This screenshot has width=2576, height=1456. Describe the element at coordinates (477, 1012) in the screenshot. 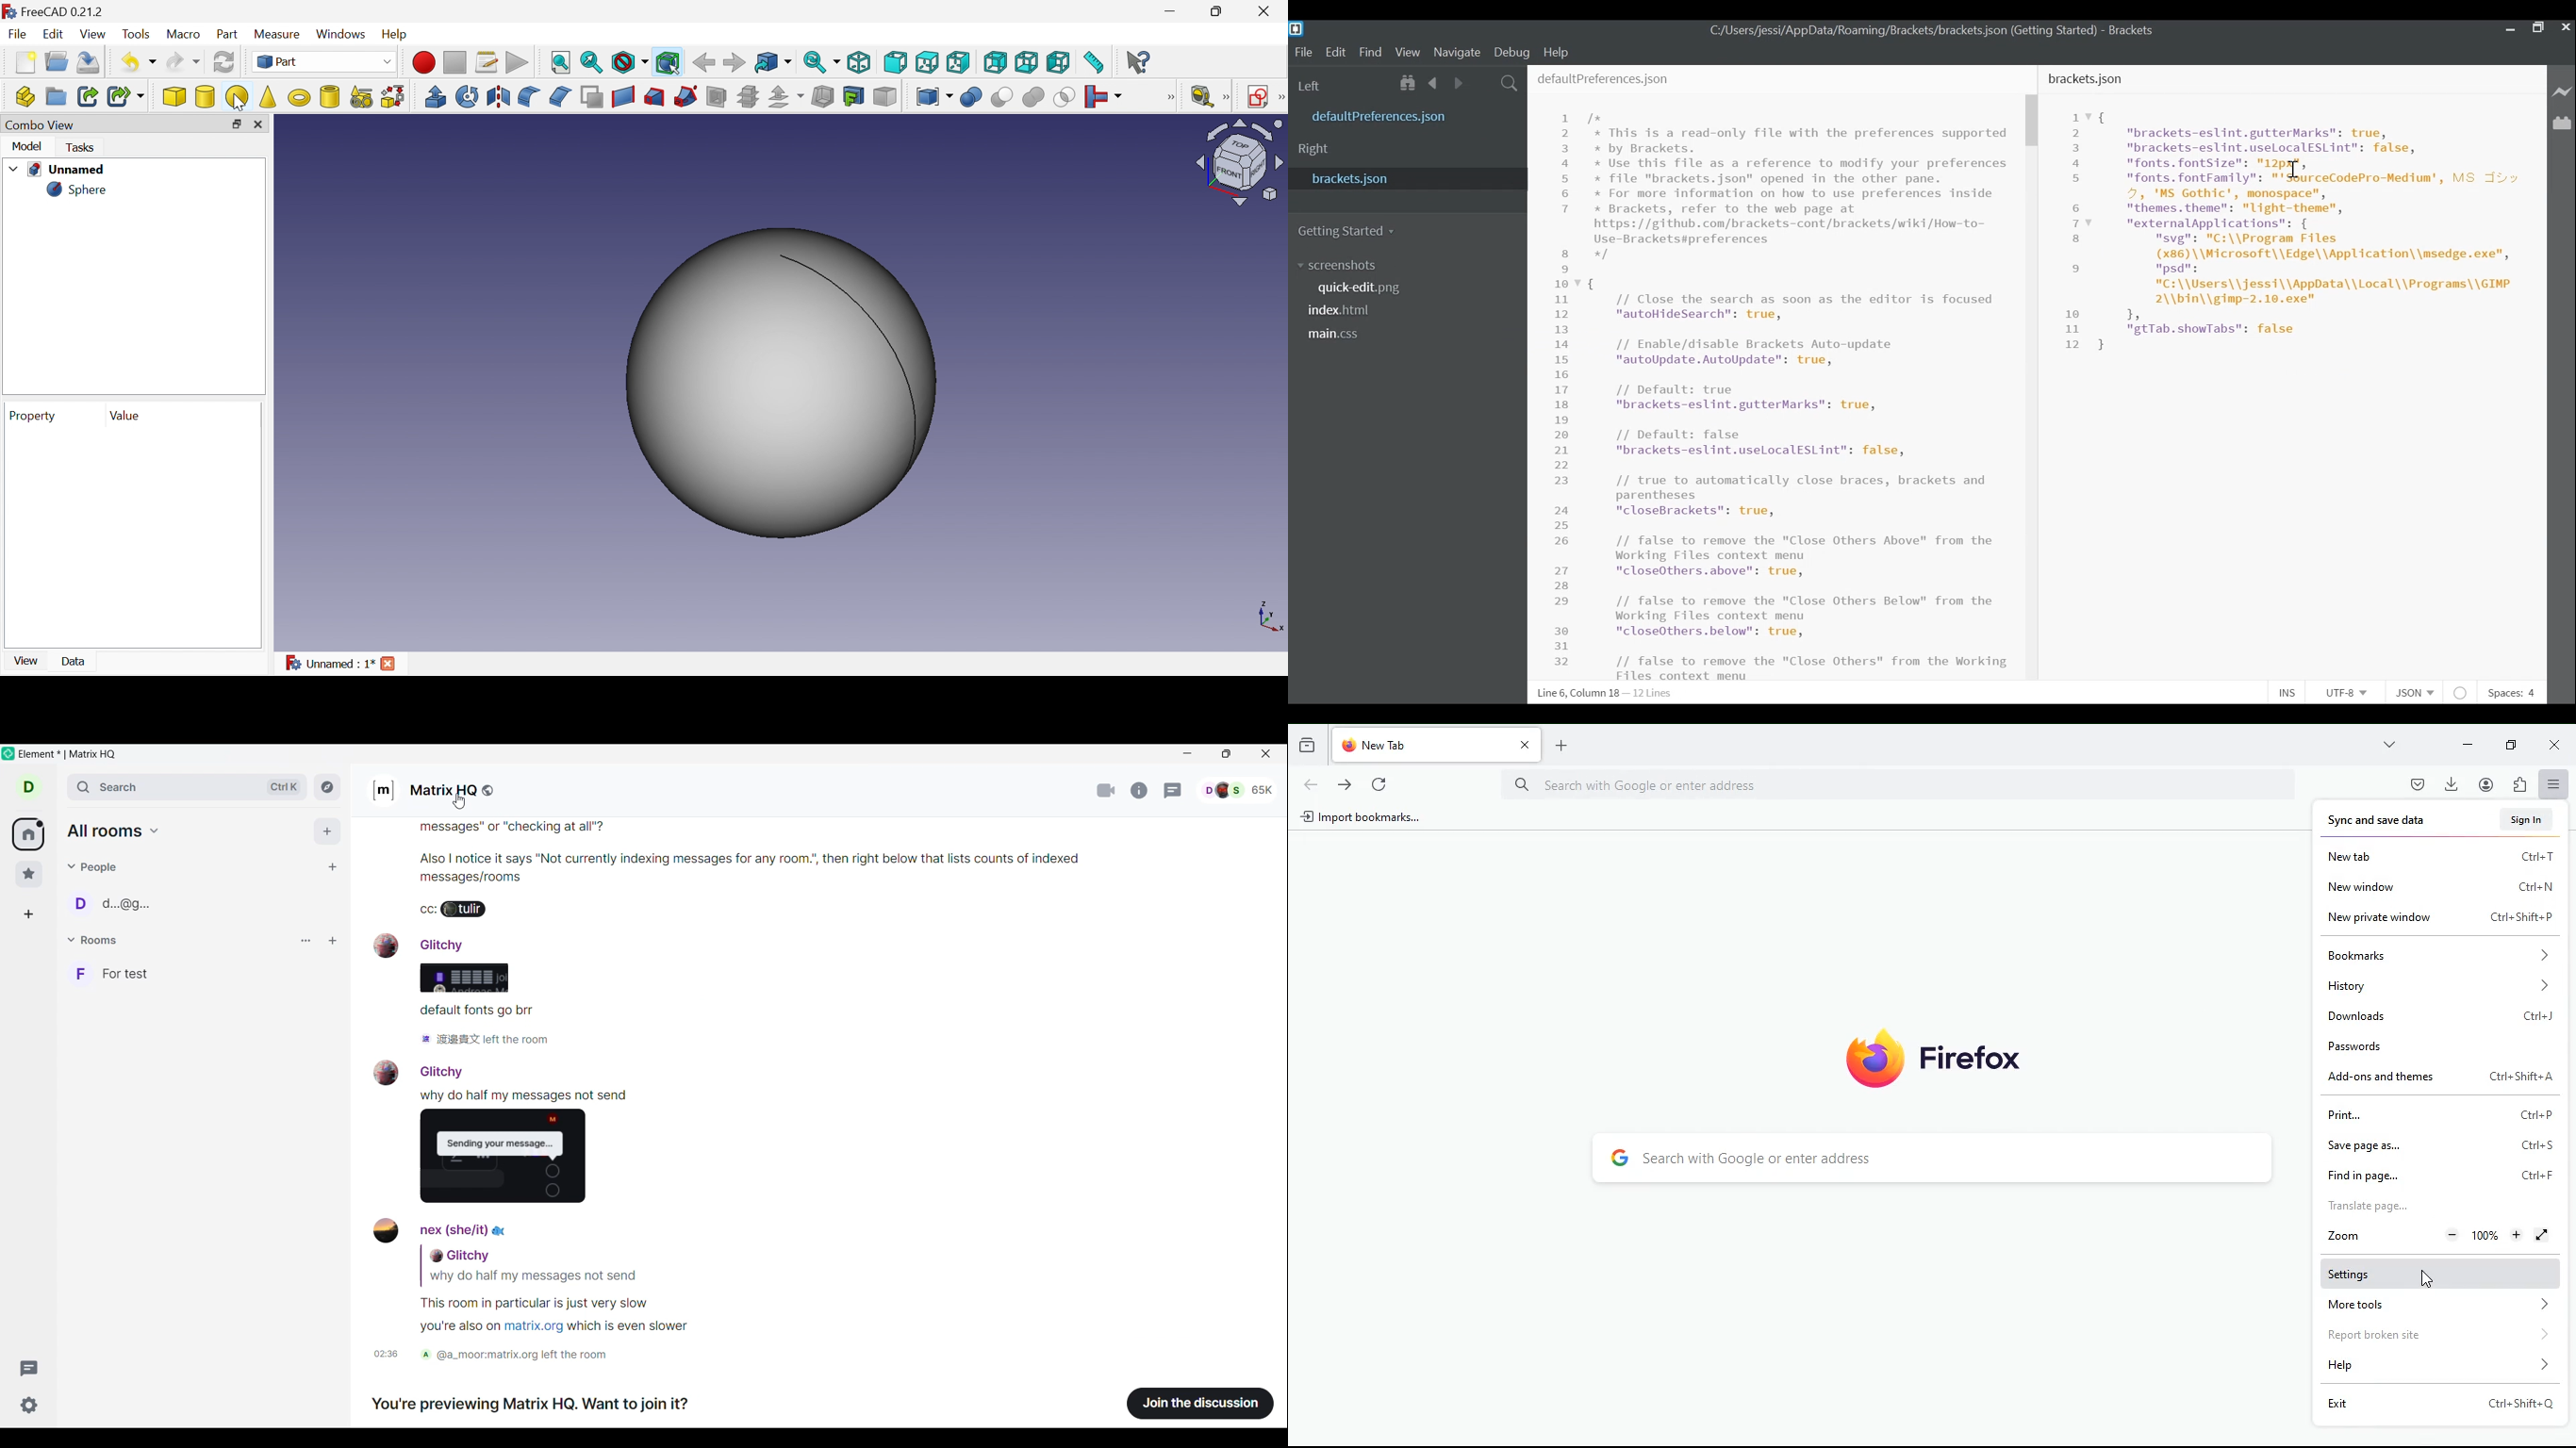

I see `default fonts go brr` at that location.